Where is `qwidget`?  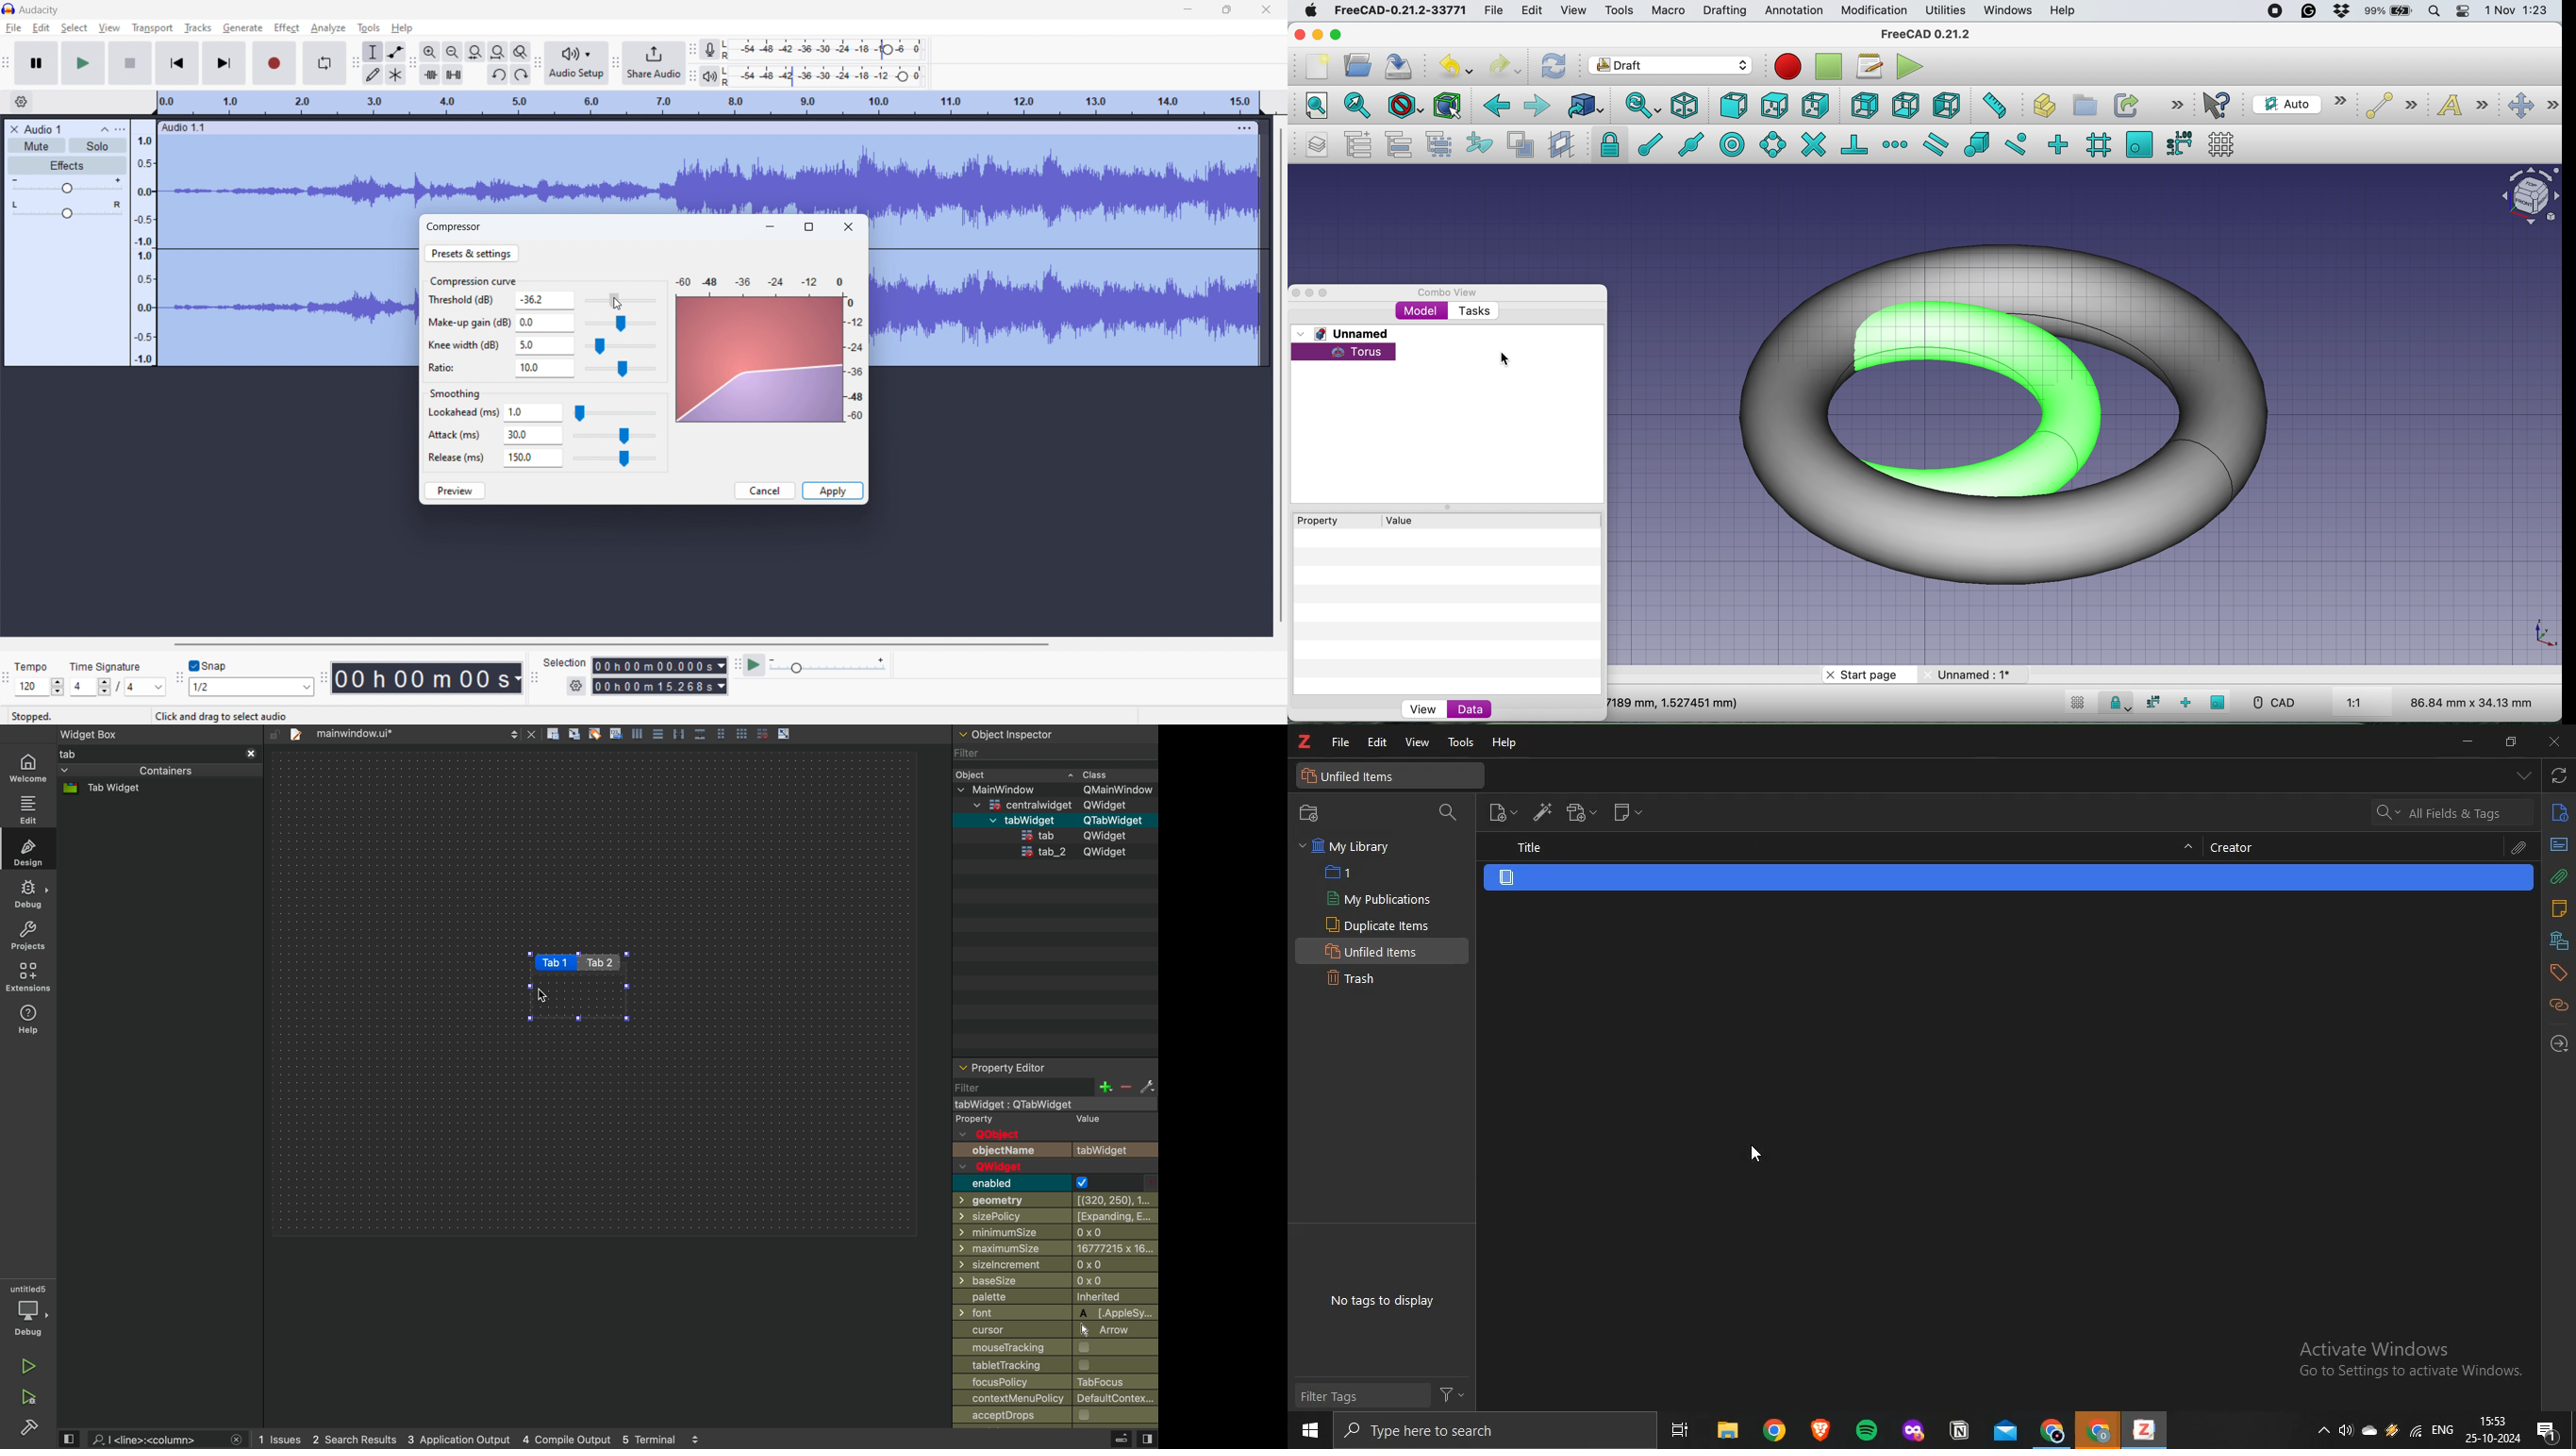
qwidget is located at coordinates (1028, 1168).